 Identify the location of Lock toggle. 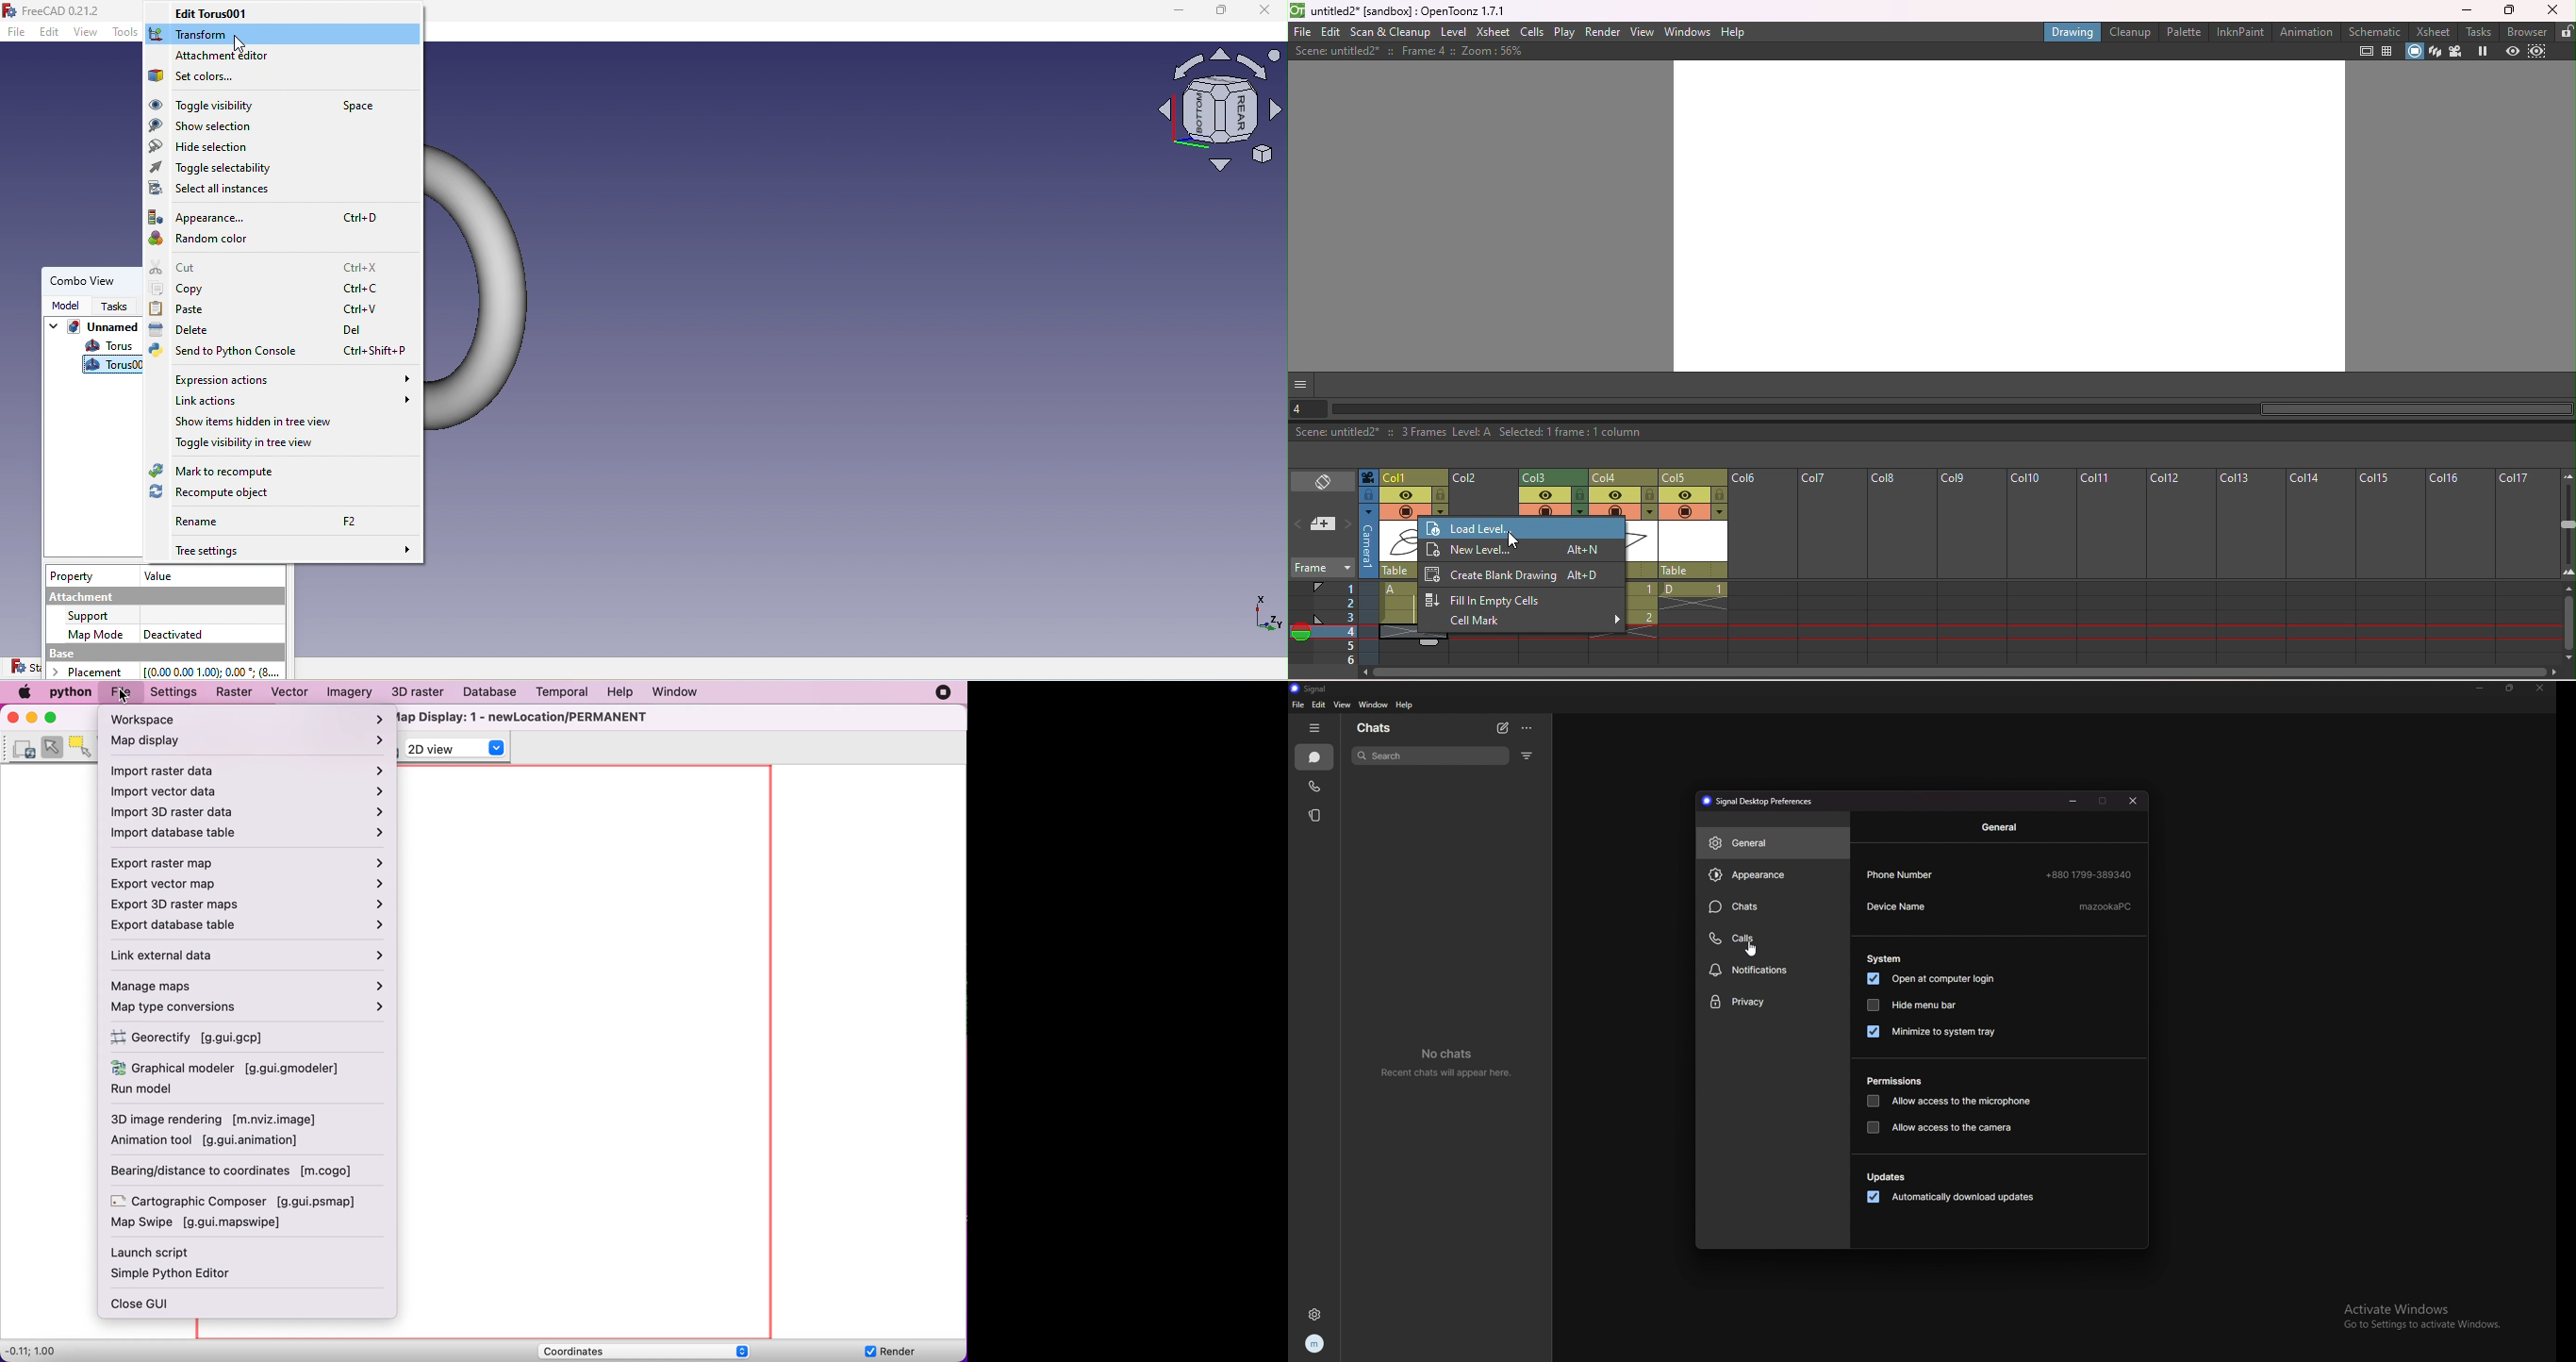
(1720, 495).